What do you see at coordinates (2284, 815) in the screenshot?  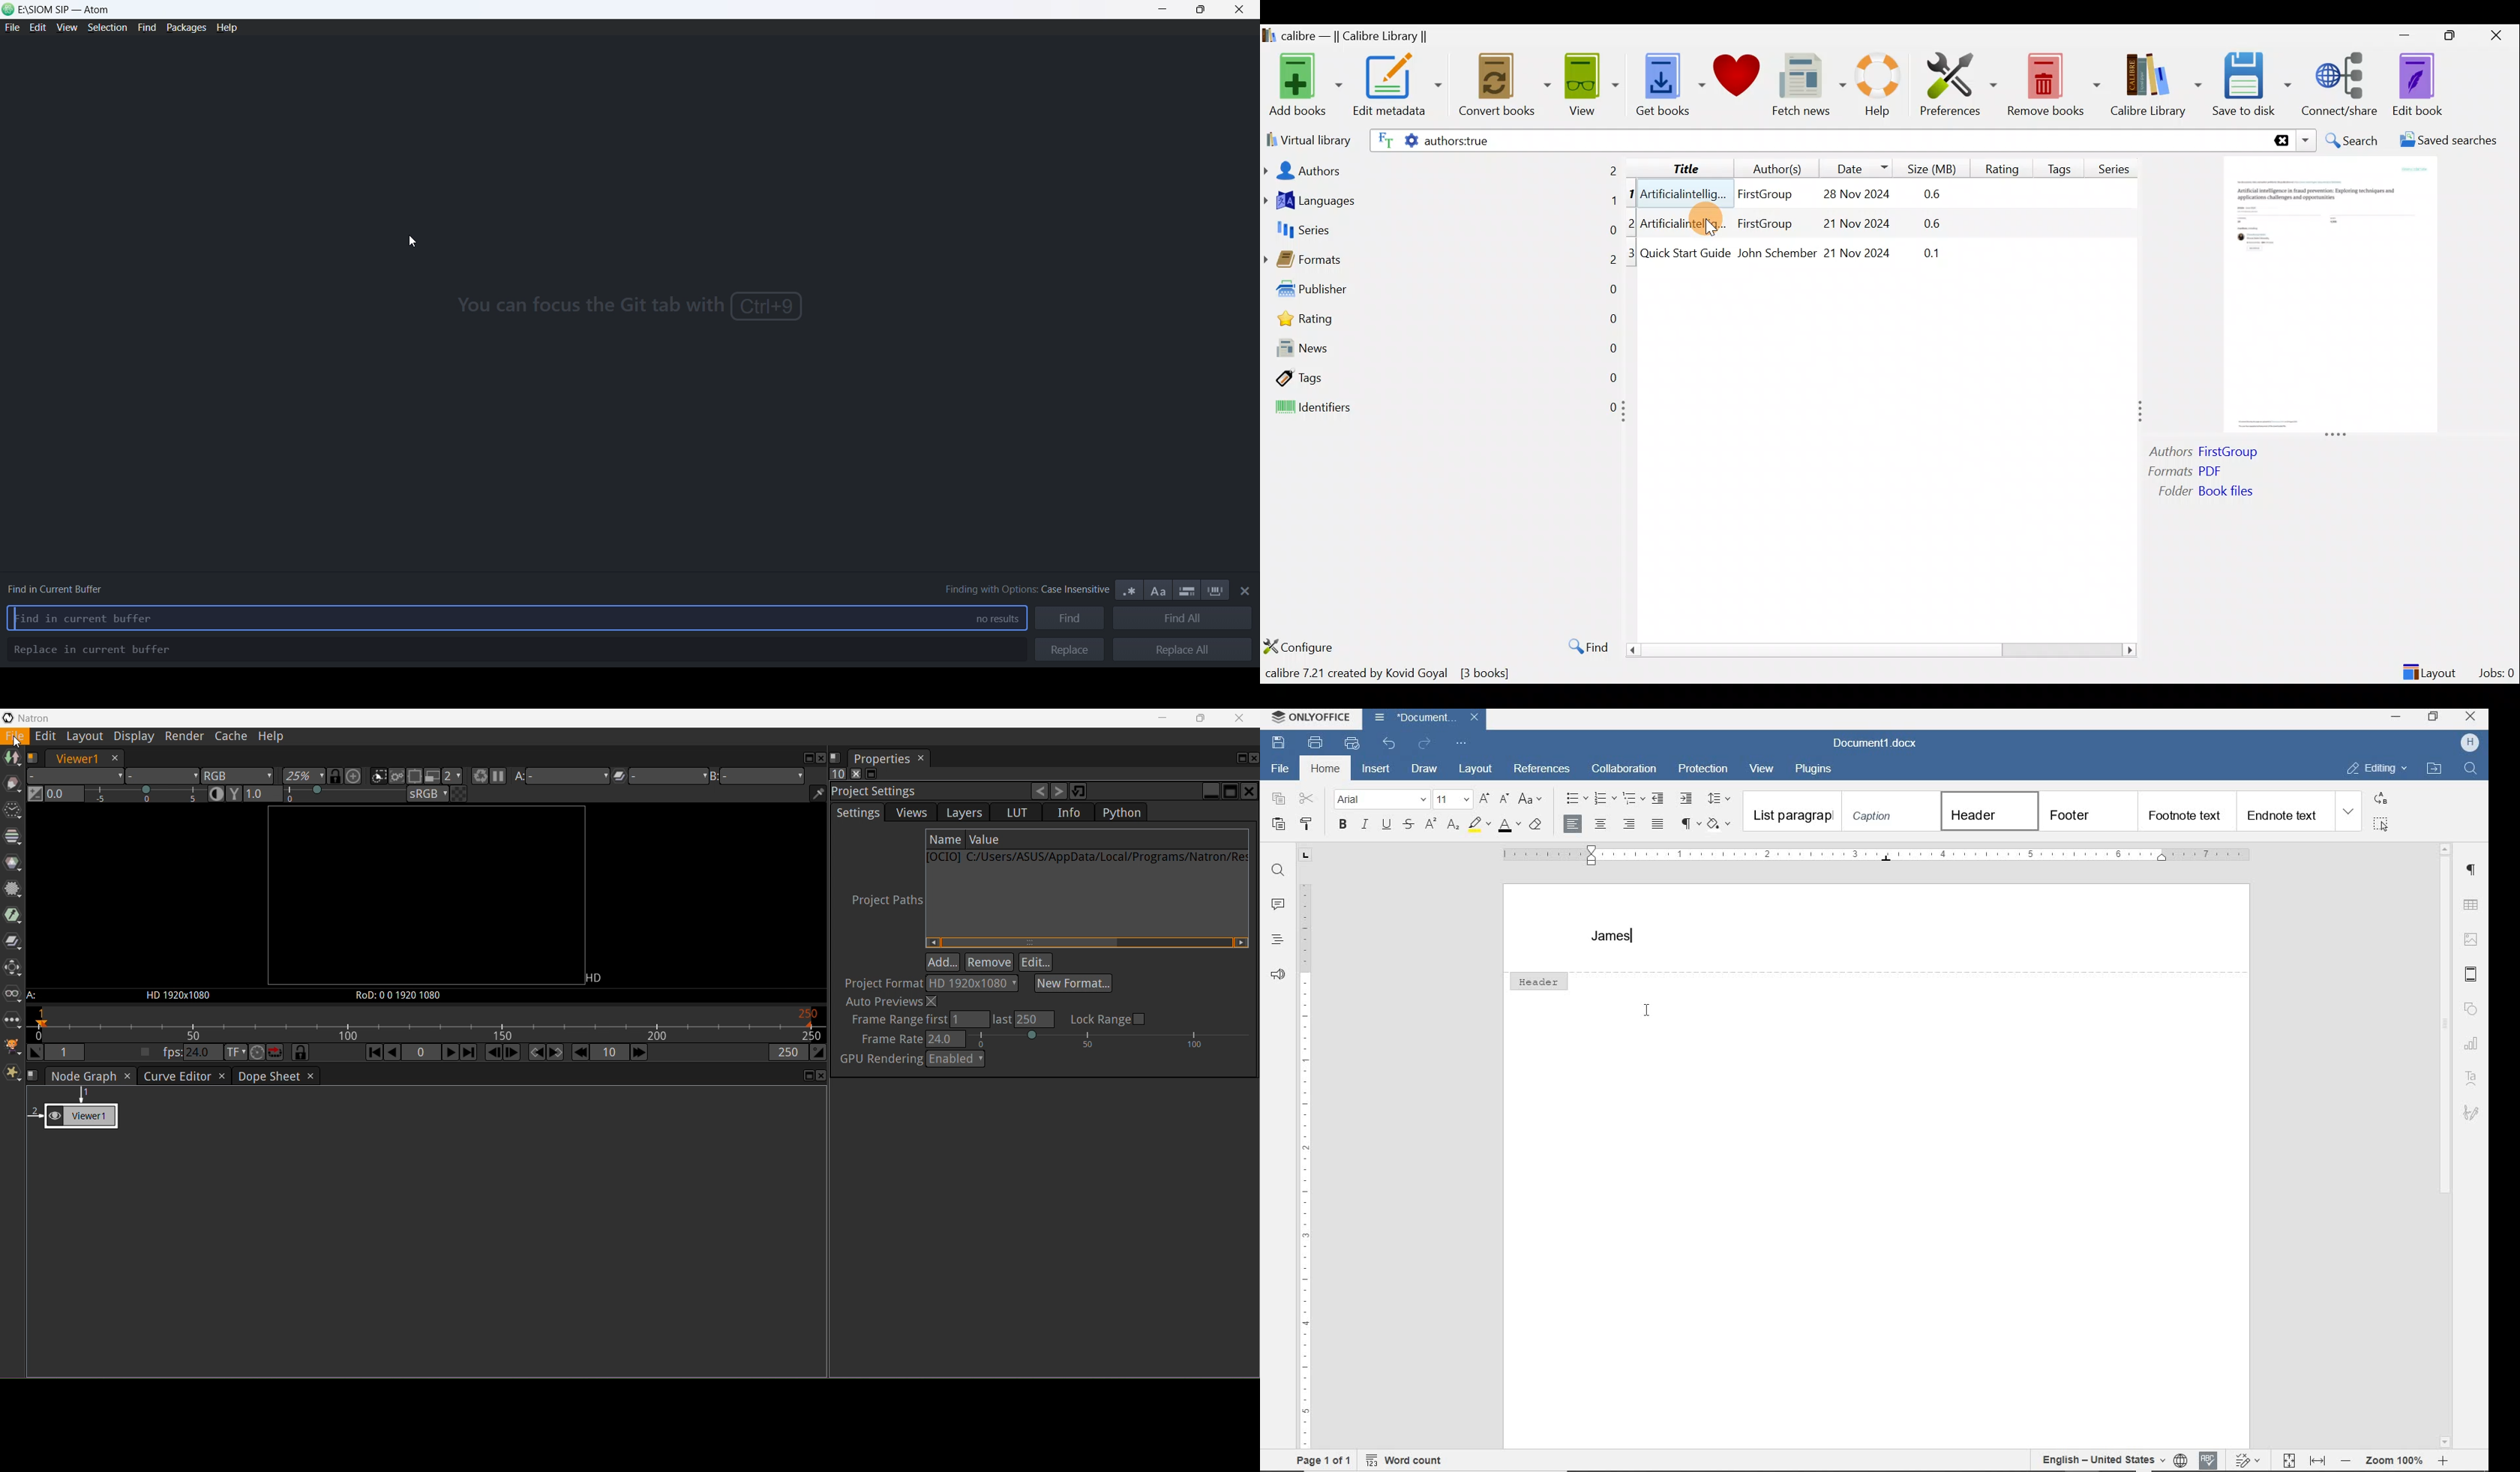 I see `Heading4` at bounding box center [2284, 815].